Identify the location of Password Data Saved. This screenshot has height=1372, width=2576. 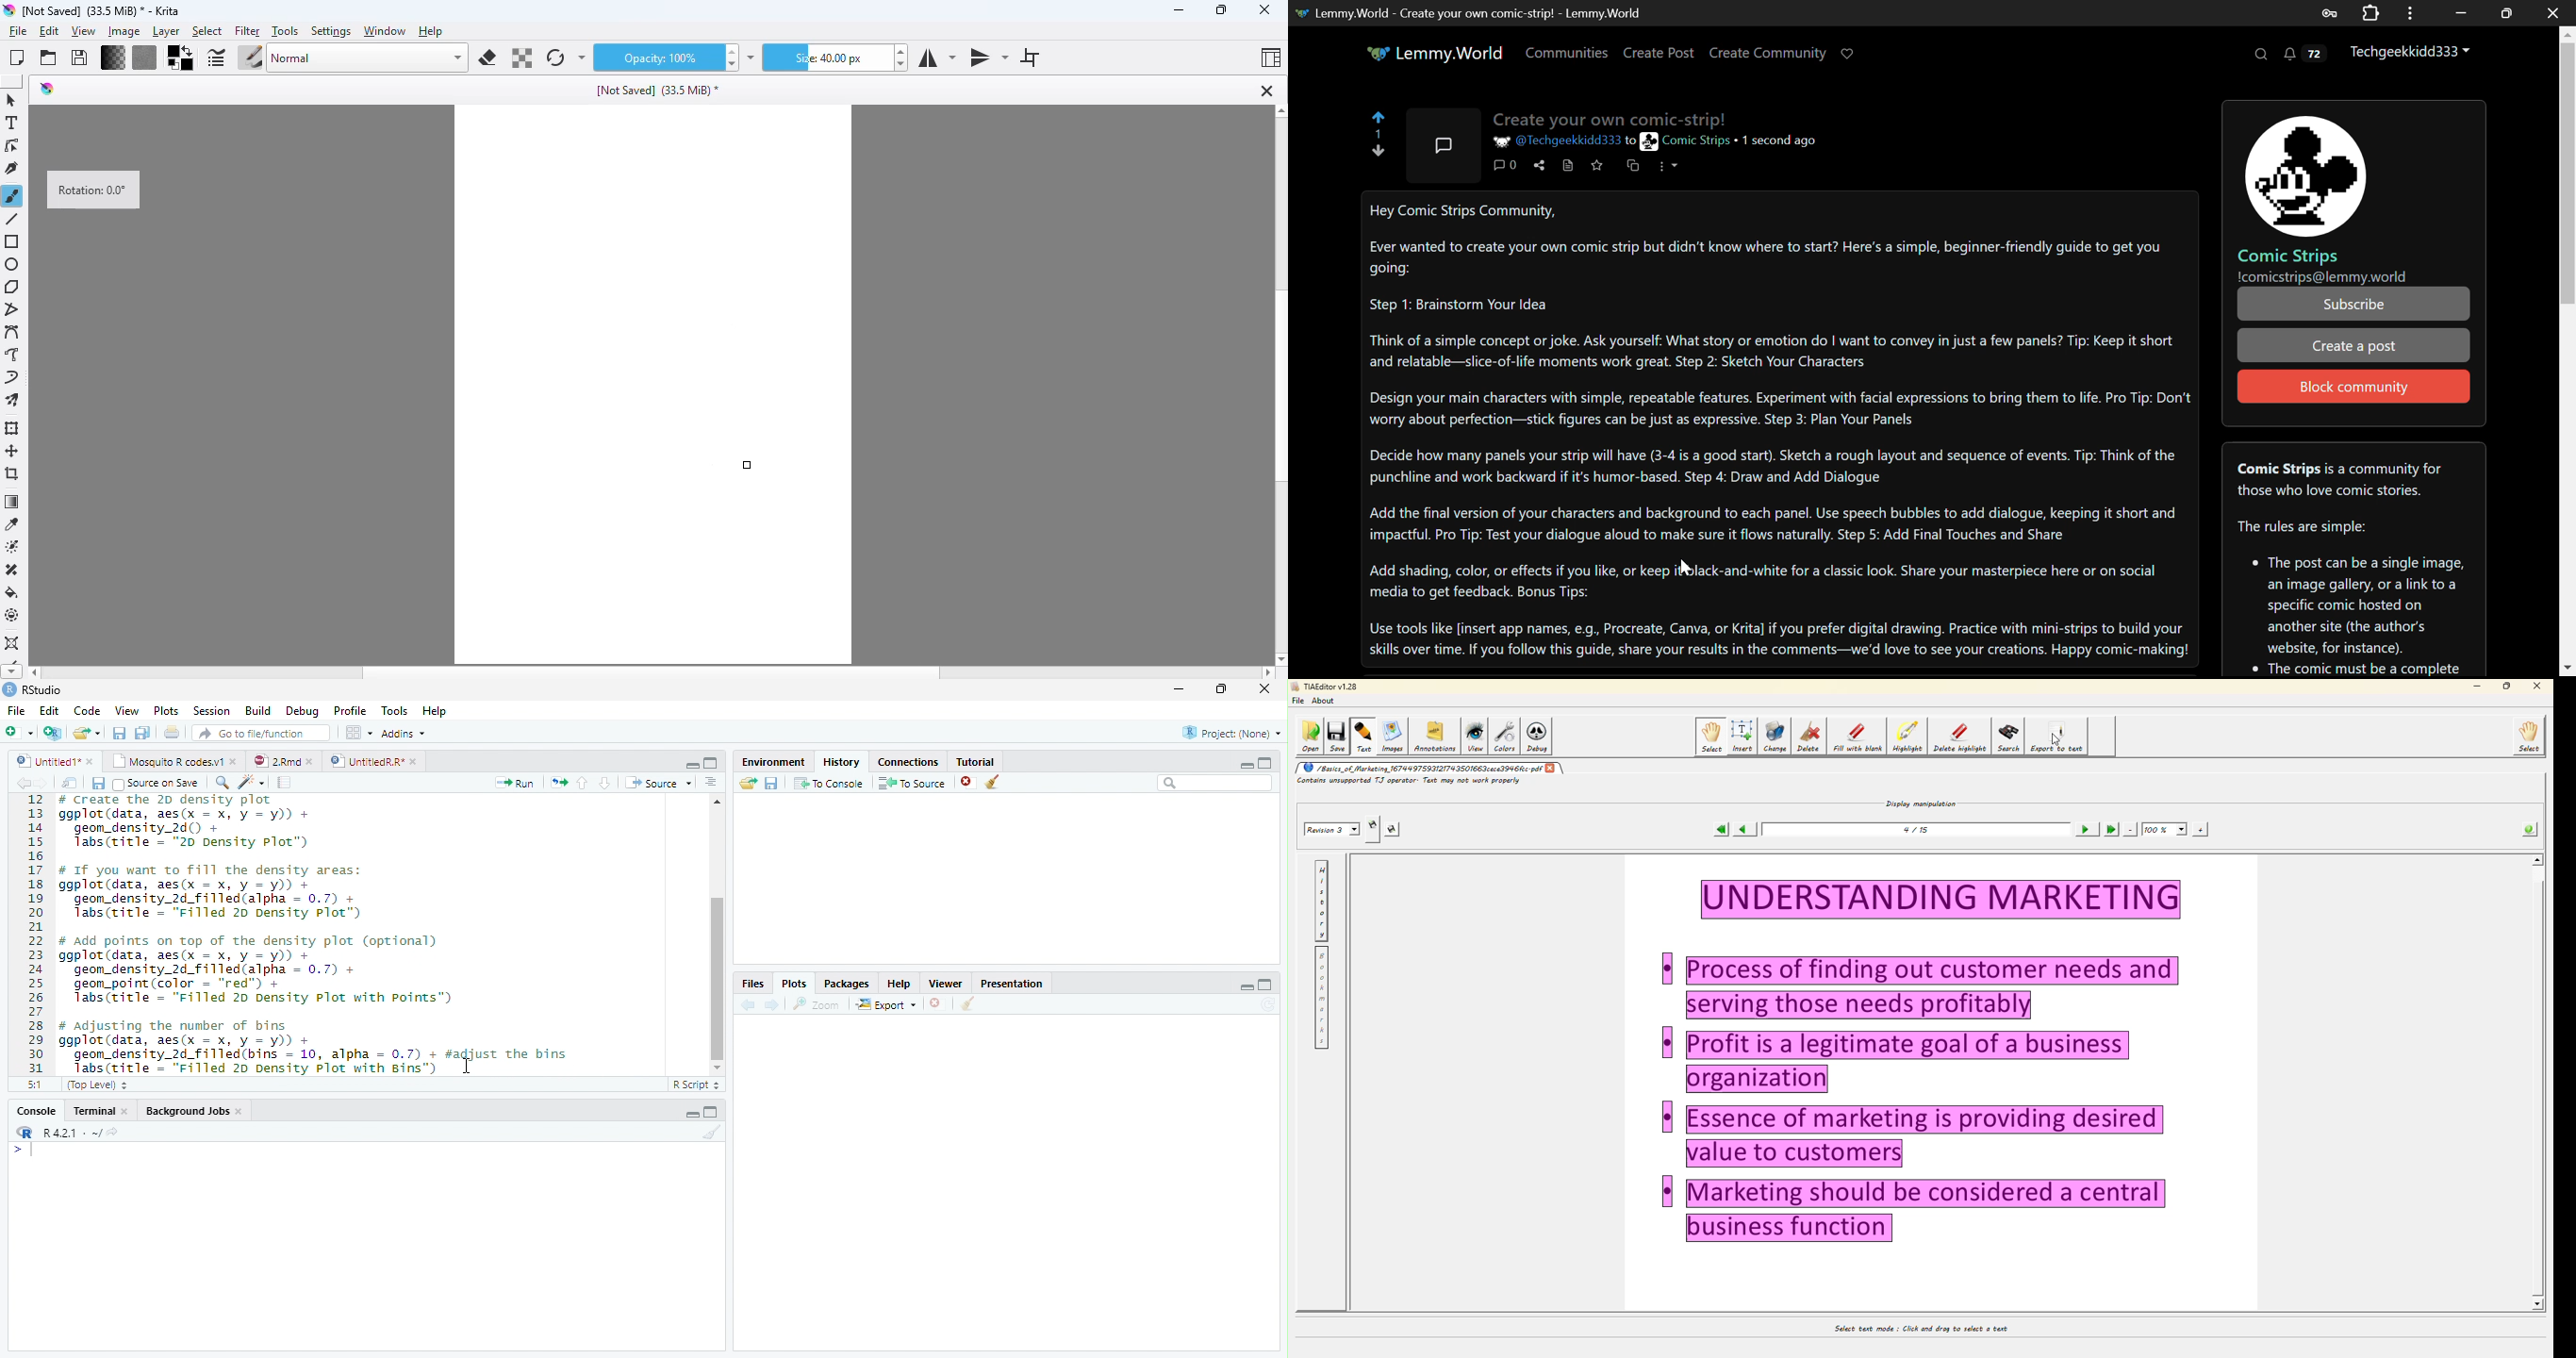
(2330, 12).